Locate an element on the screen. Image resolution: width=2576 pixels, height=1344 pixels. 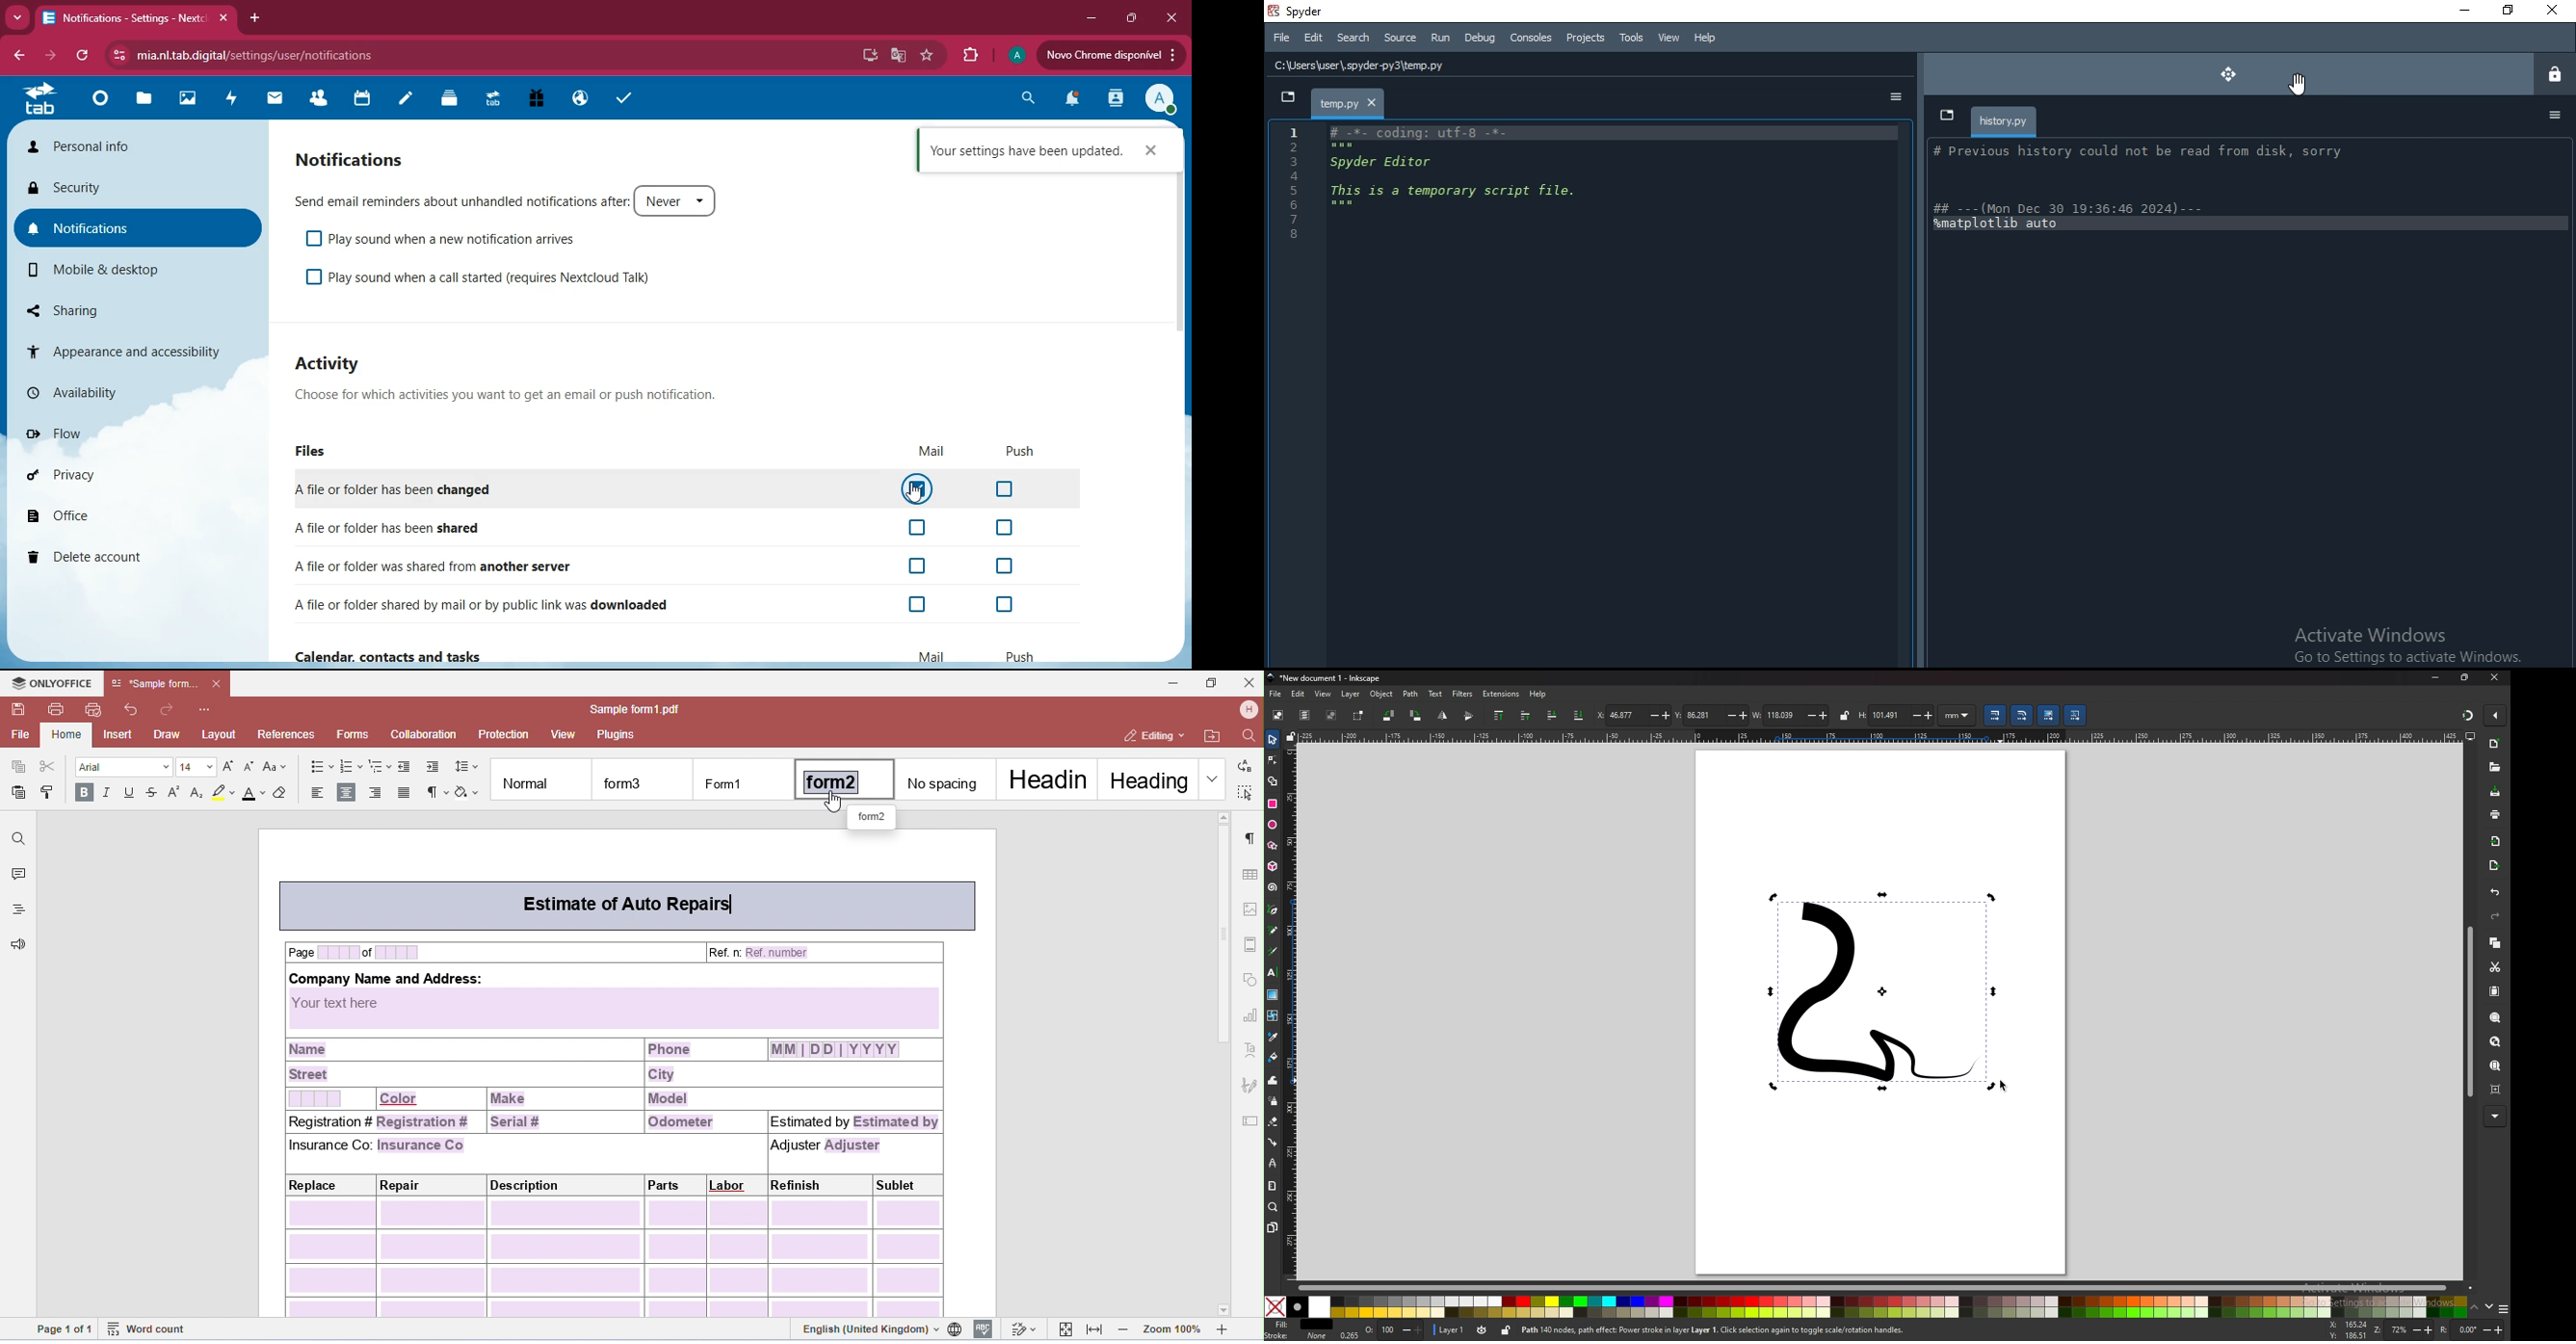
off is located at coordinates (313, 237).